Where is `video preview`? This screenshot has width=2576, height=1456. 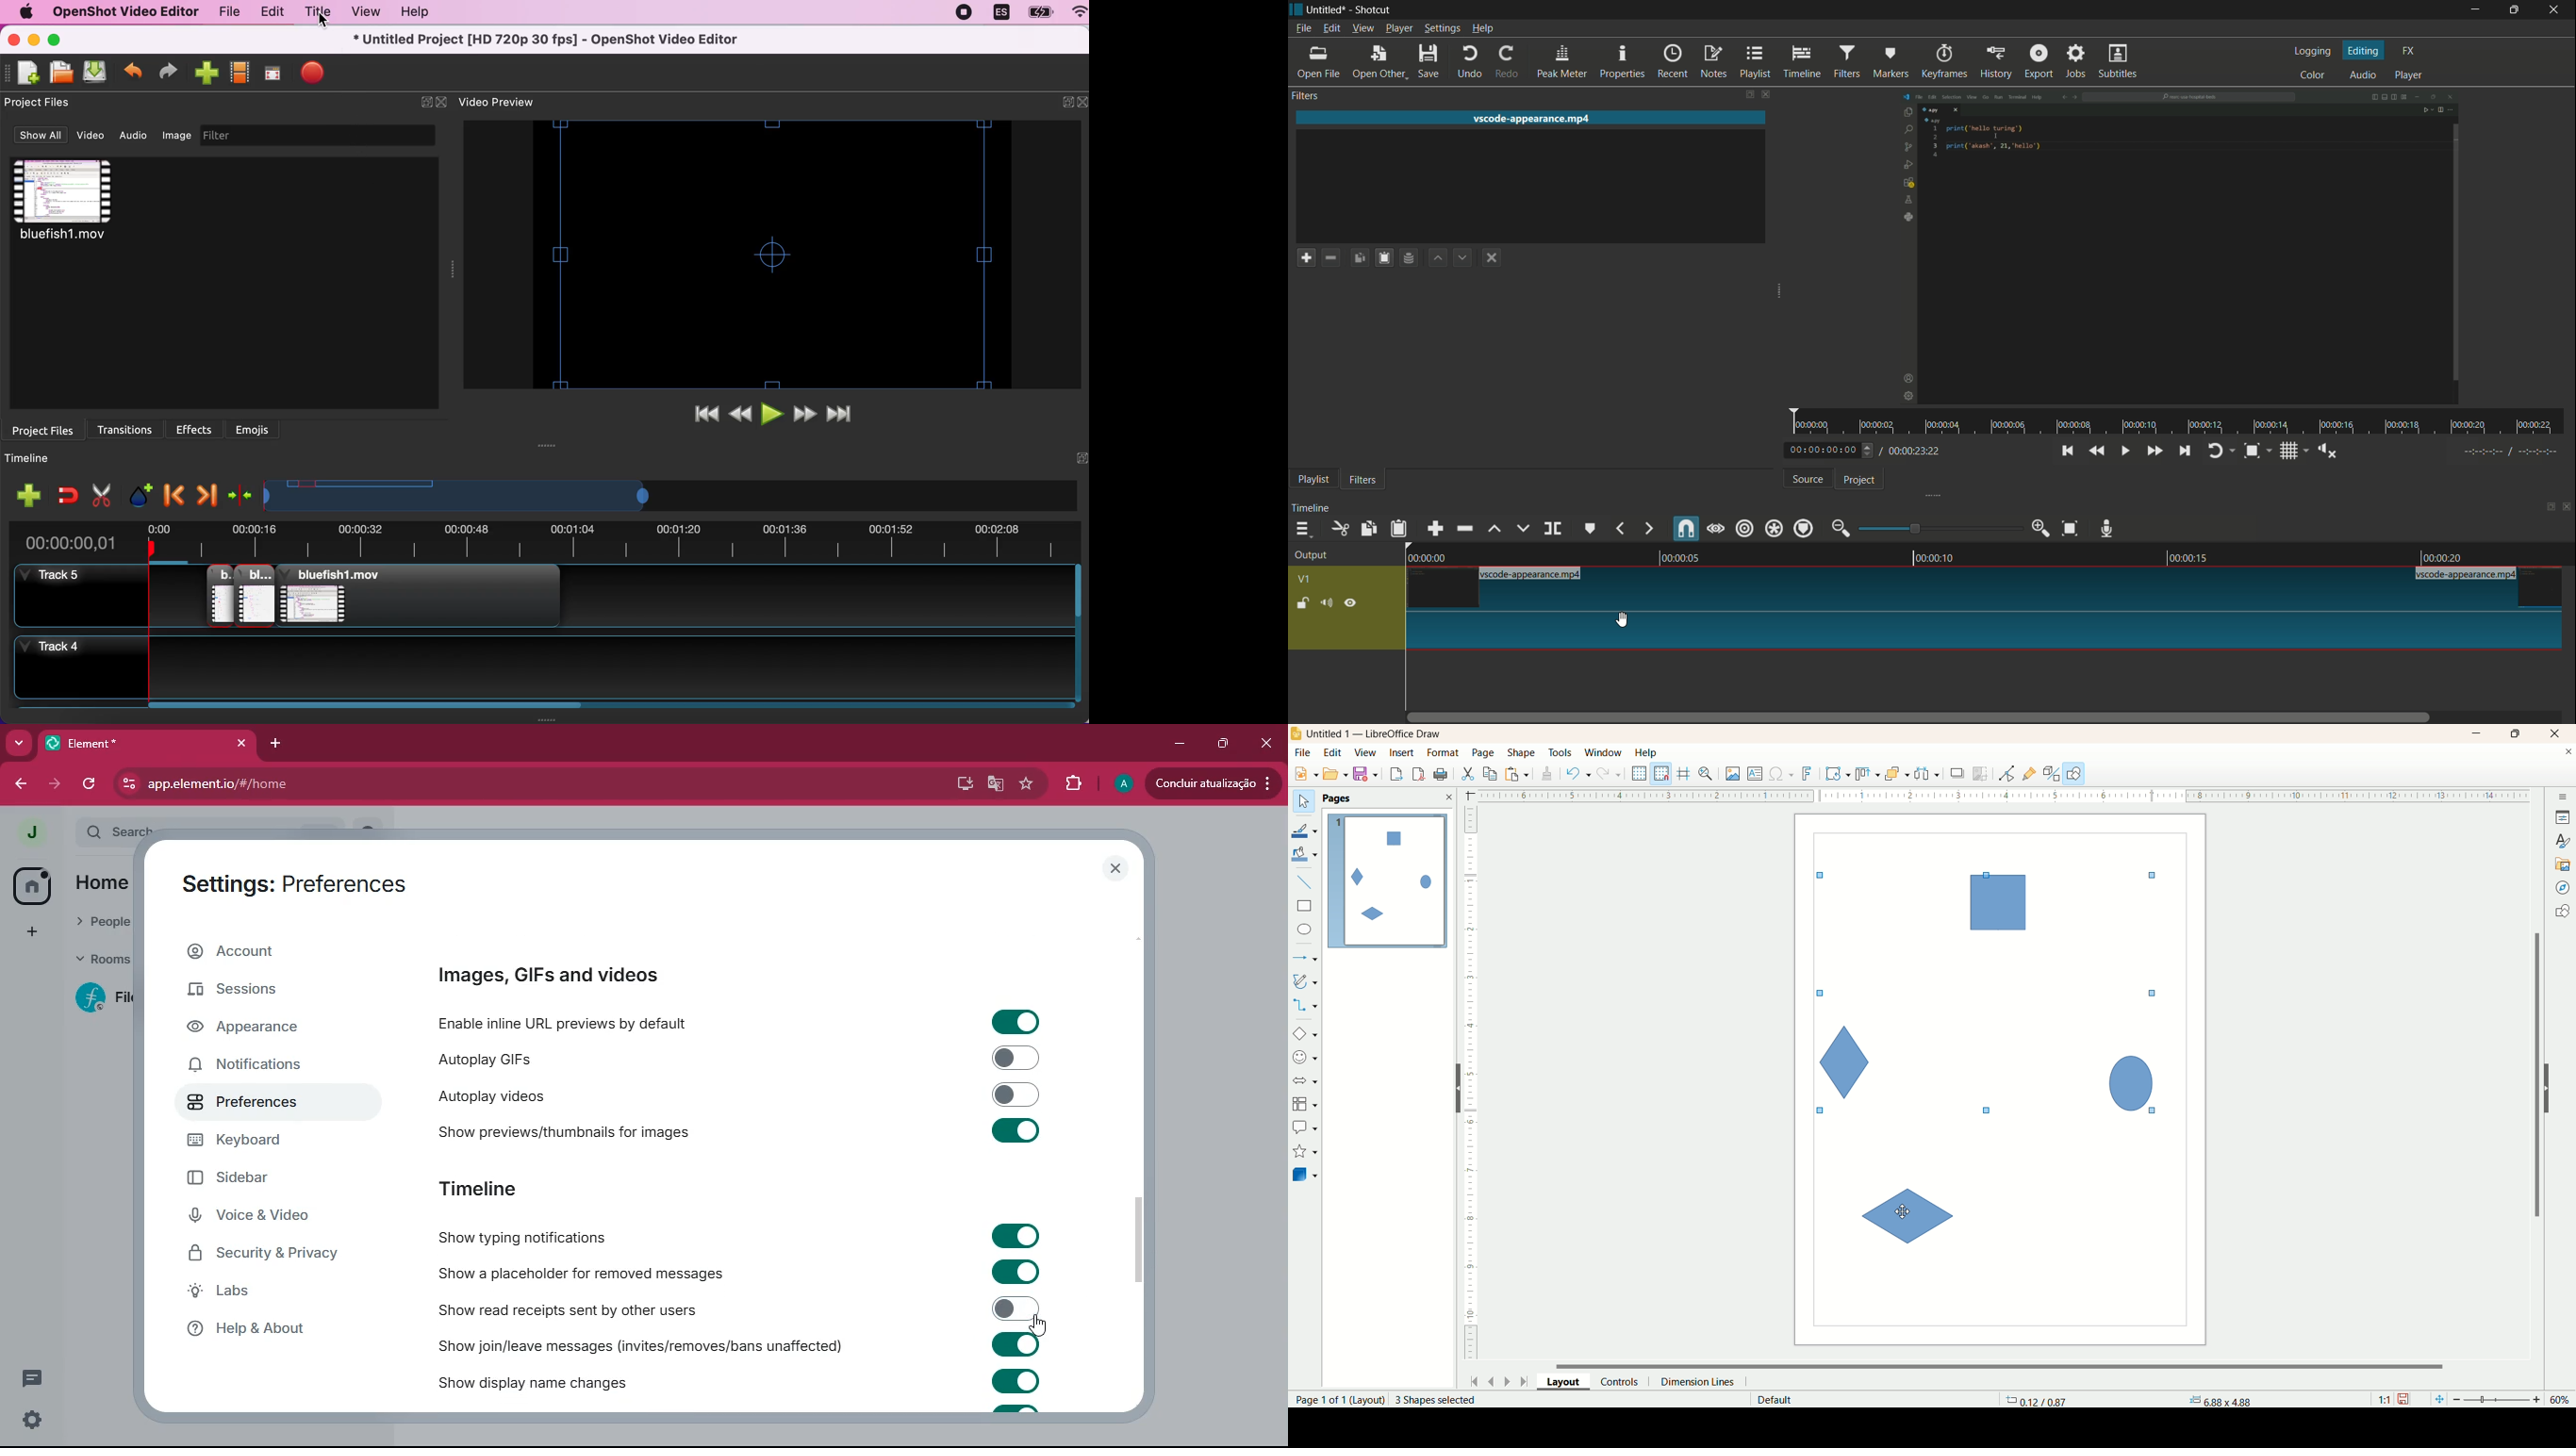
video preview is located at coordinates (507, 103).